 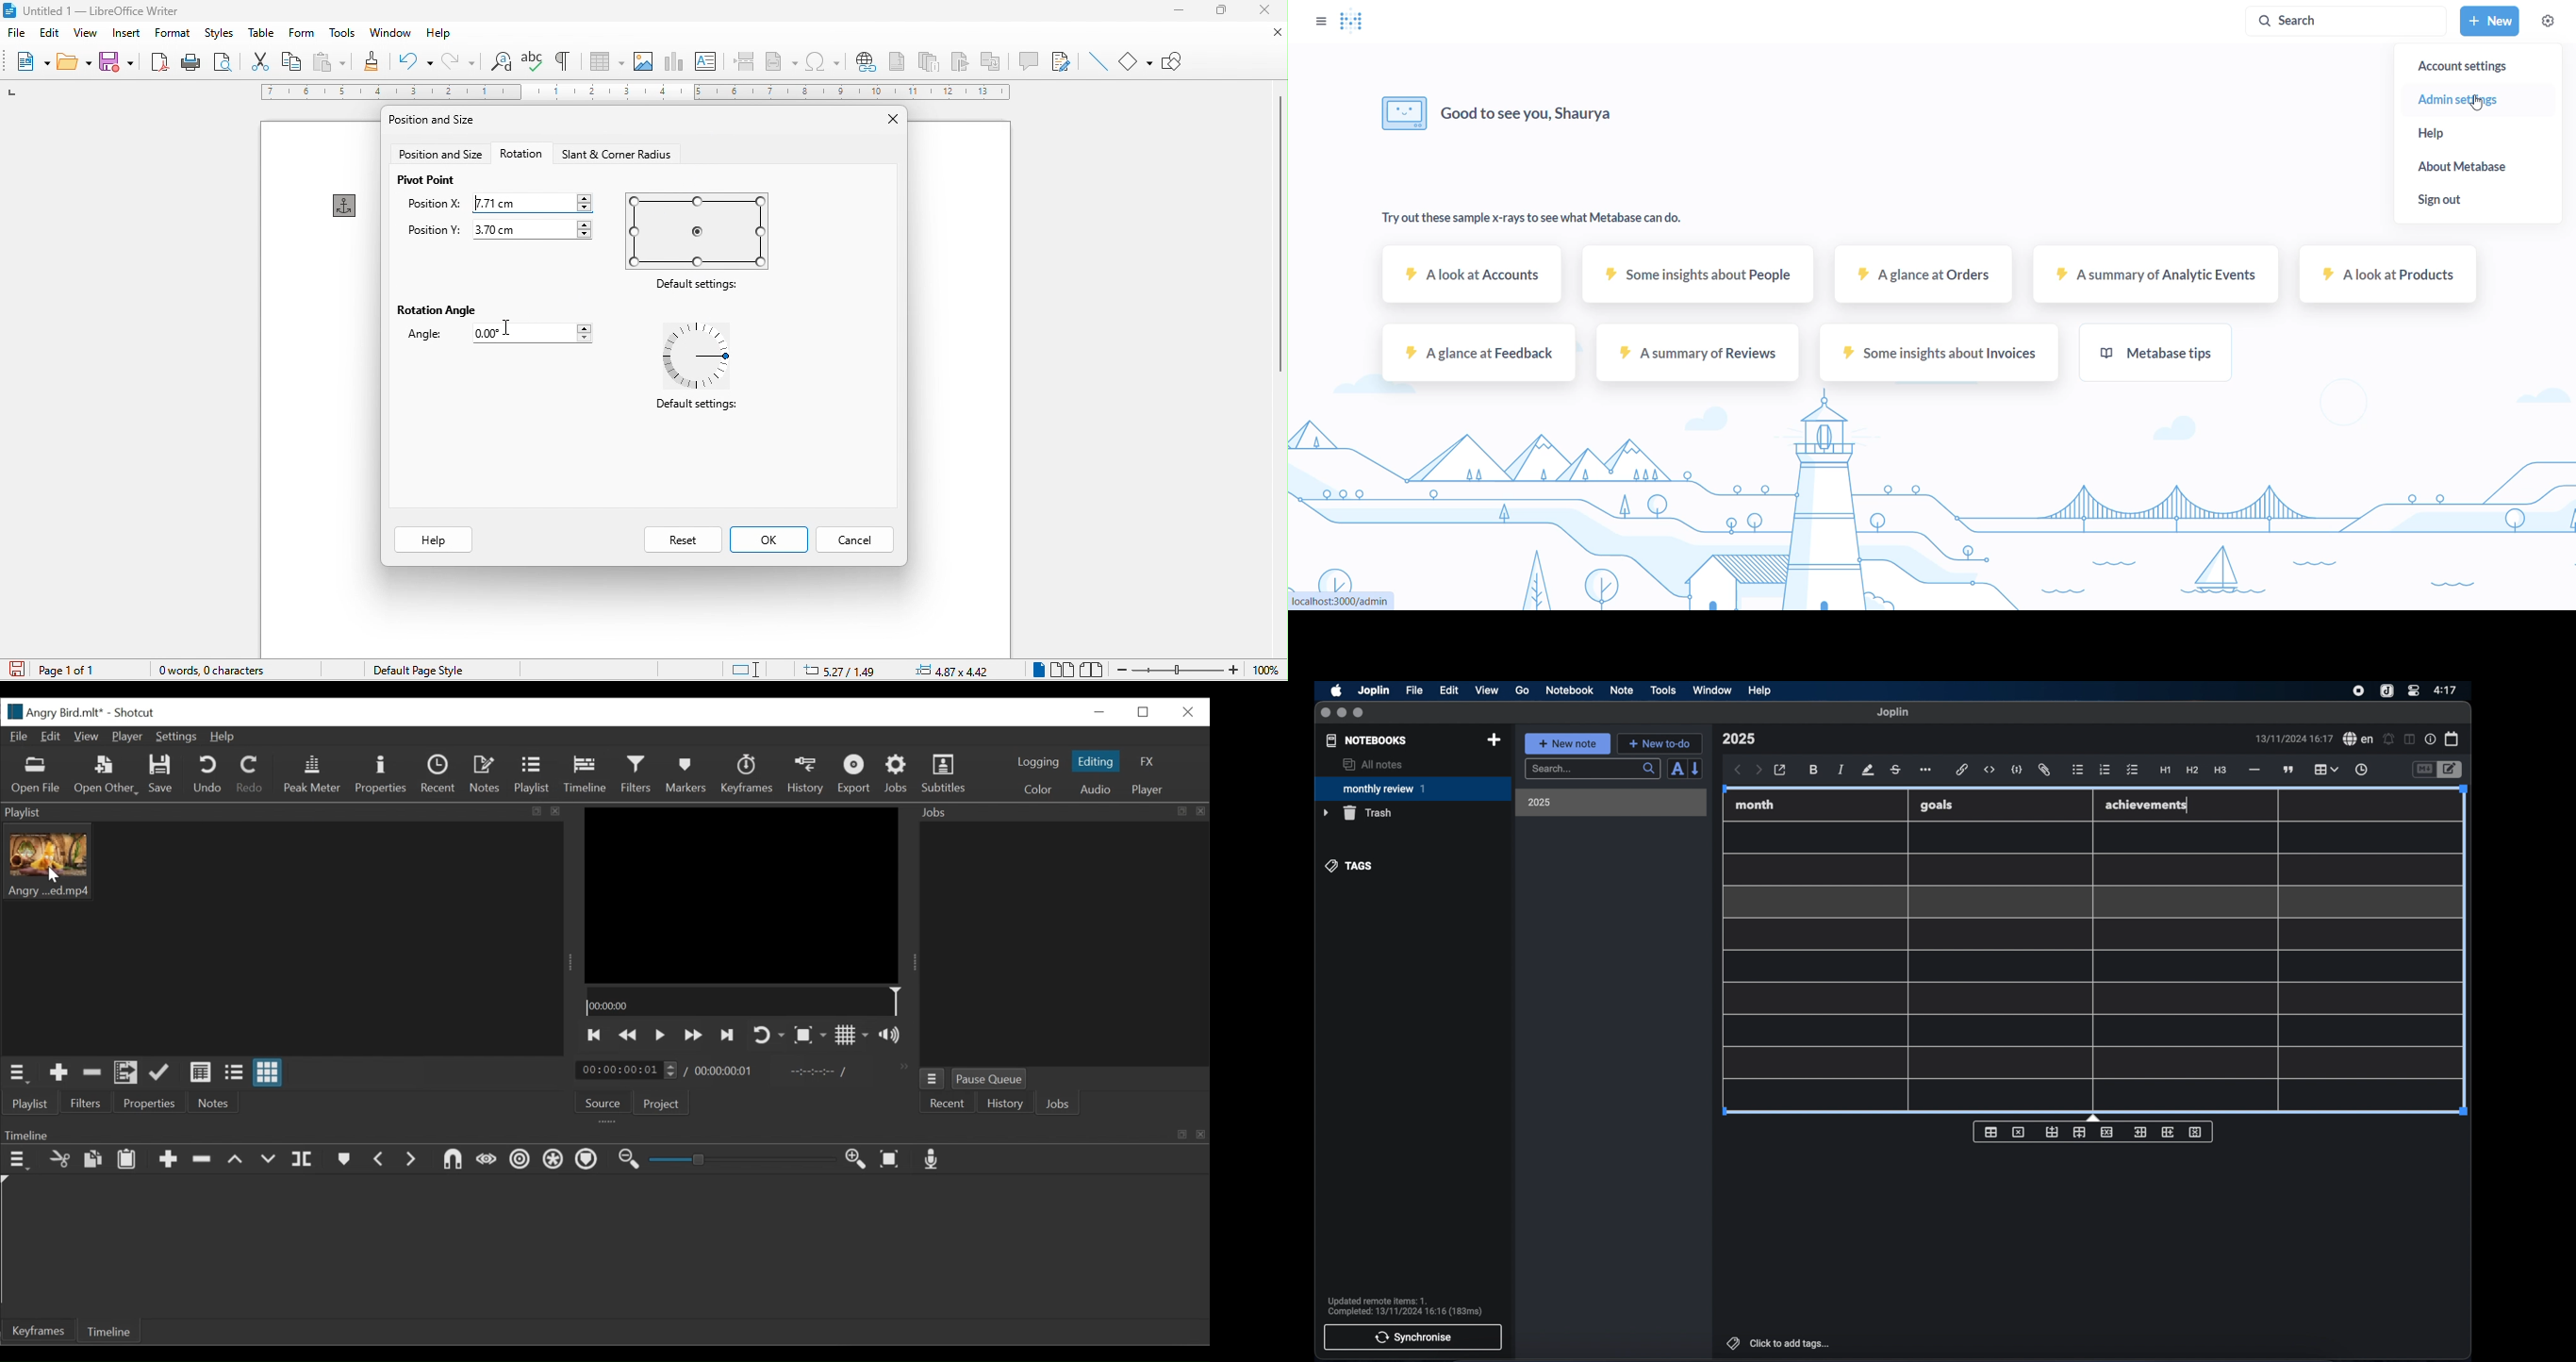 What do you see at coordinates (2108, 1131) in the screenshot?
I see `delete row` at bounding box center [2108, 1131].